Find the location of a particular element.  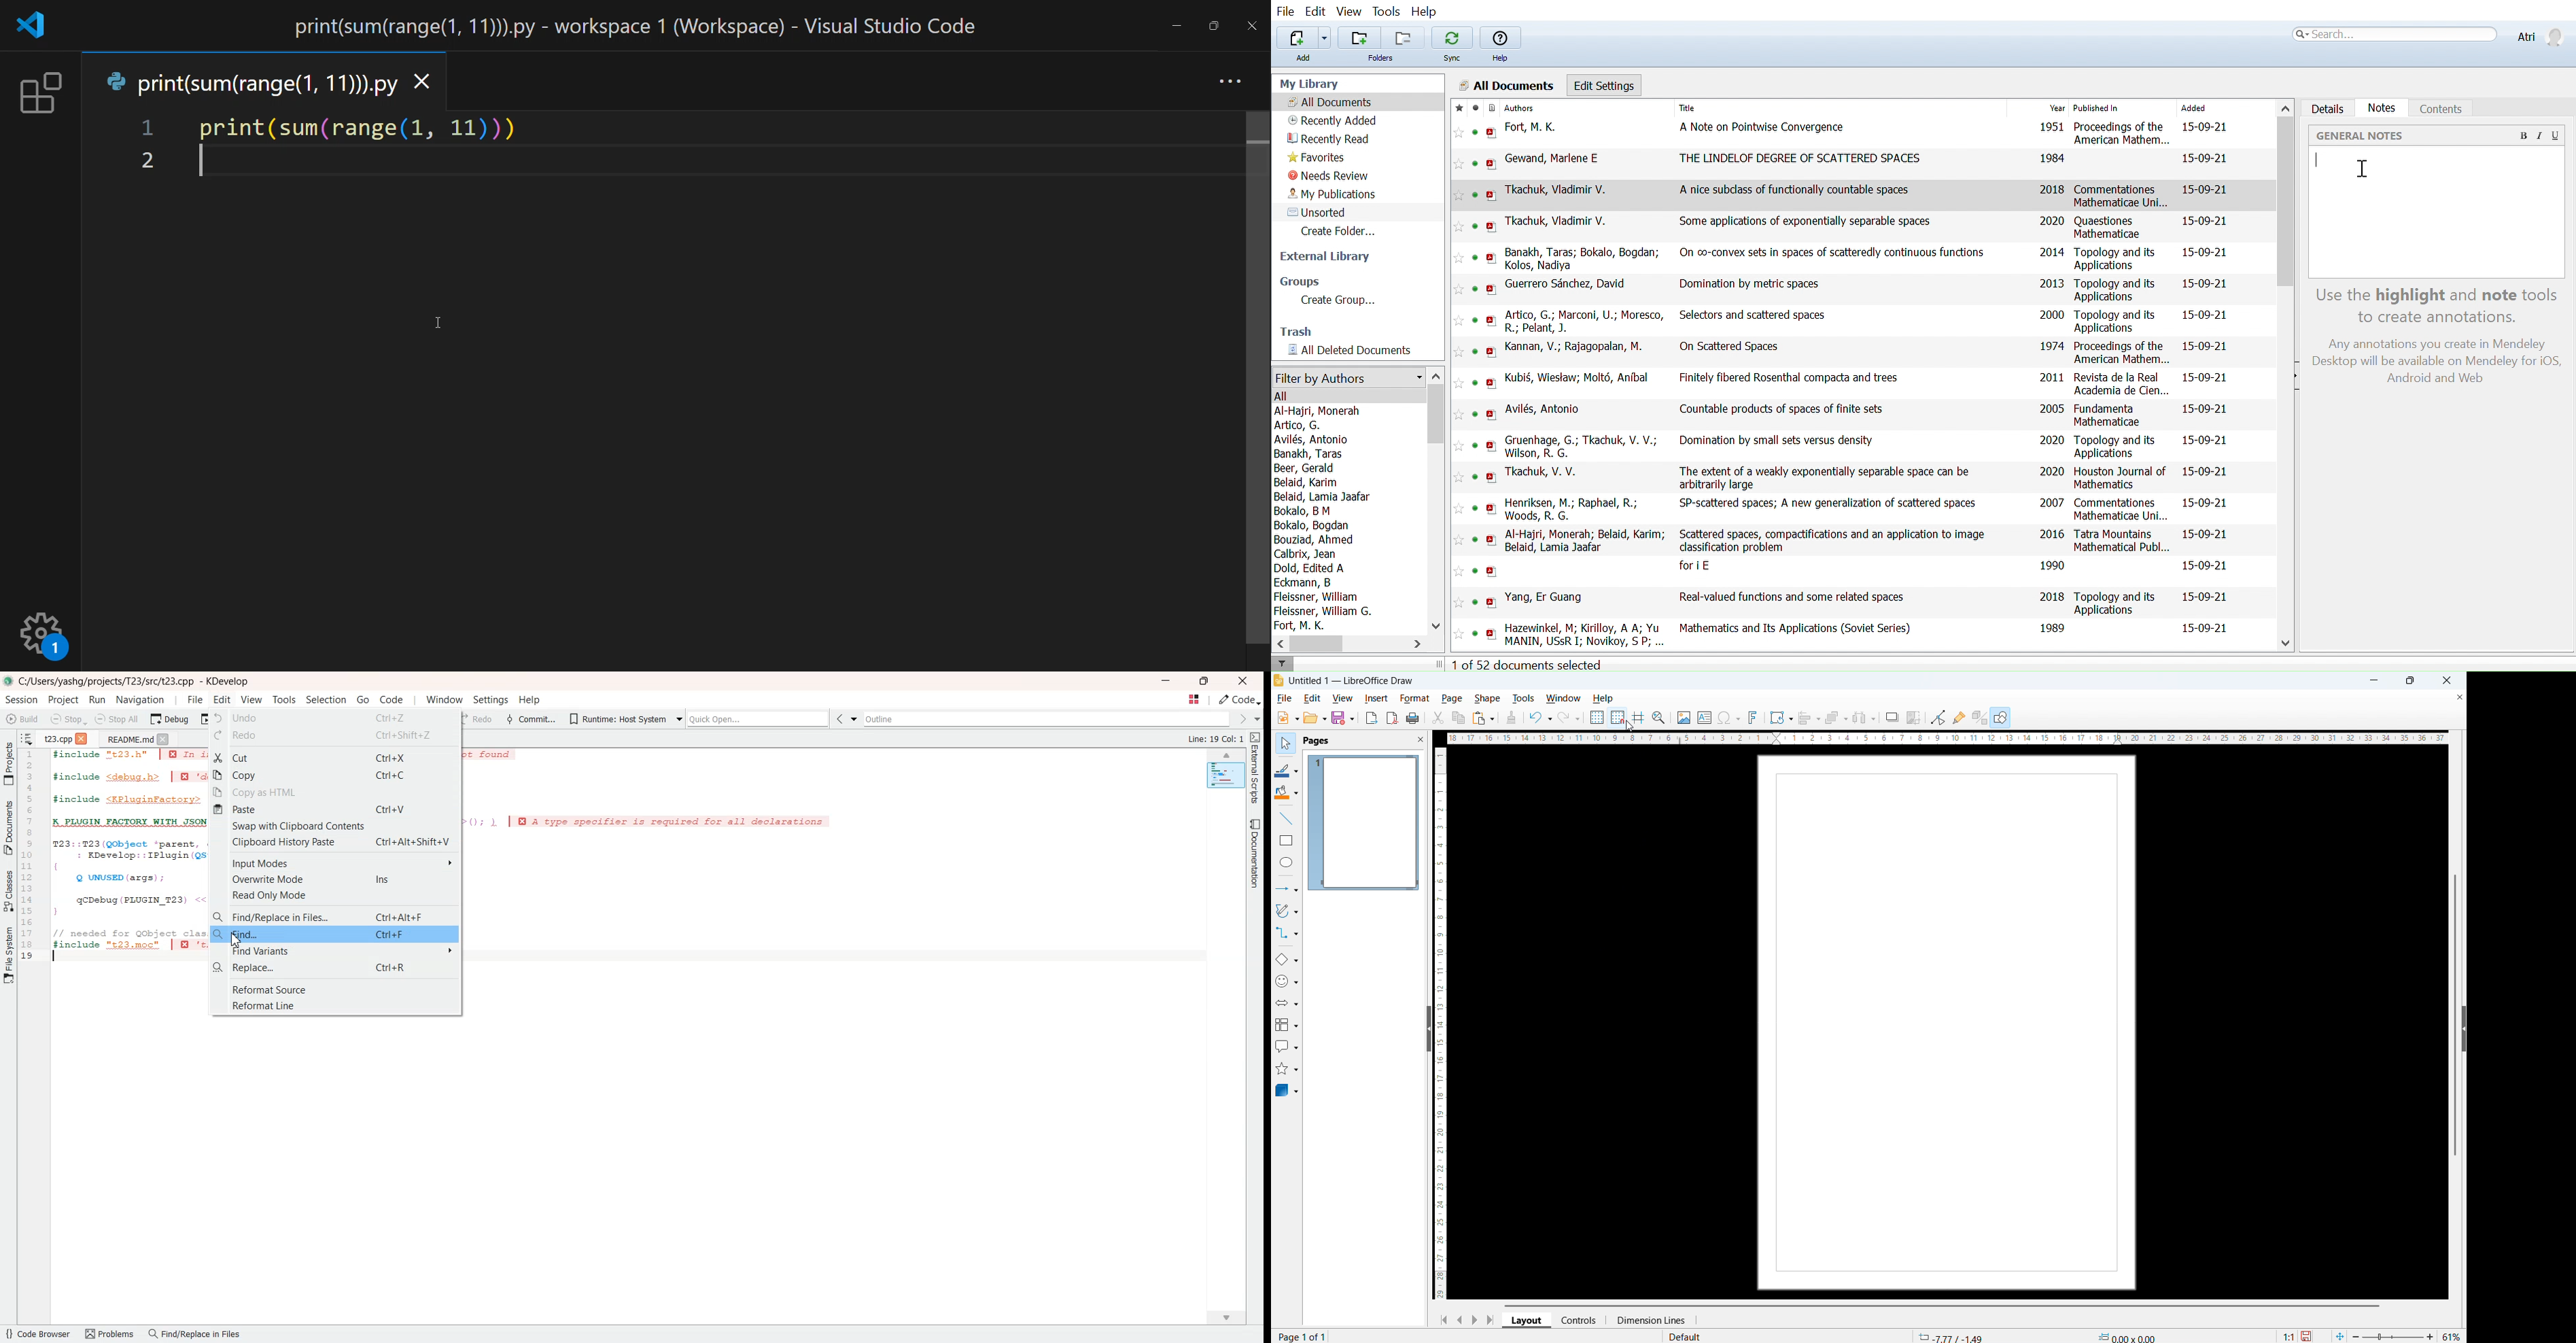

Add this reference to favorites is located at coordinates (1459, 477).